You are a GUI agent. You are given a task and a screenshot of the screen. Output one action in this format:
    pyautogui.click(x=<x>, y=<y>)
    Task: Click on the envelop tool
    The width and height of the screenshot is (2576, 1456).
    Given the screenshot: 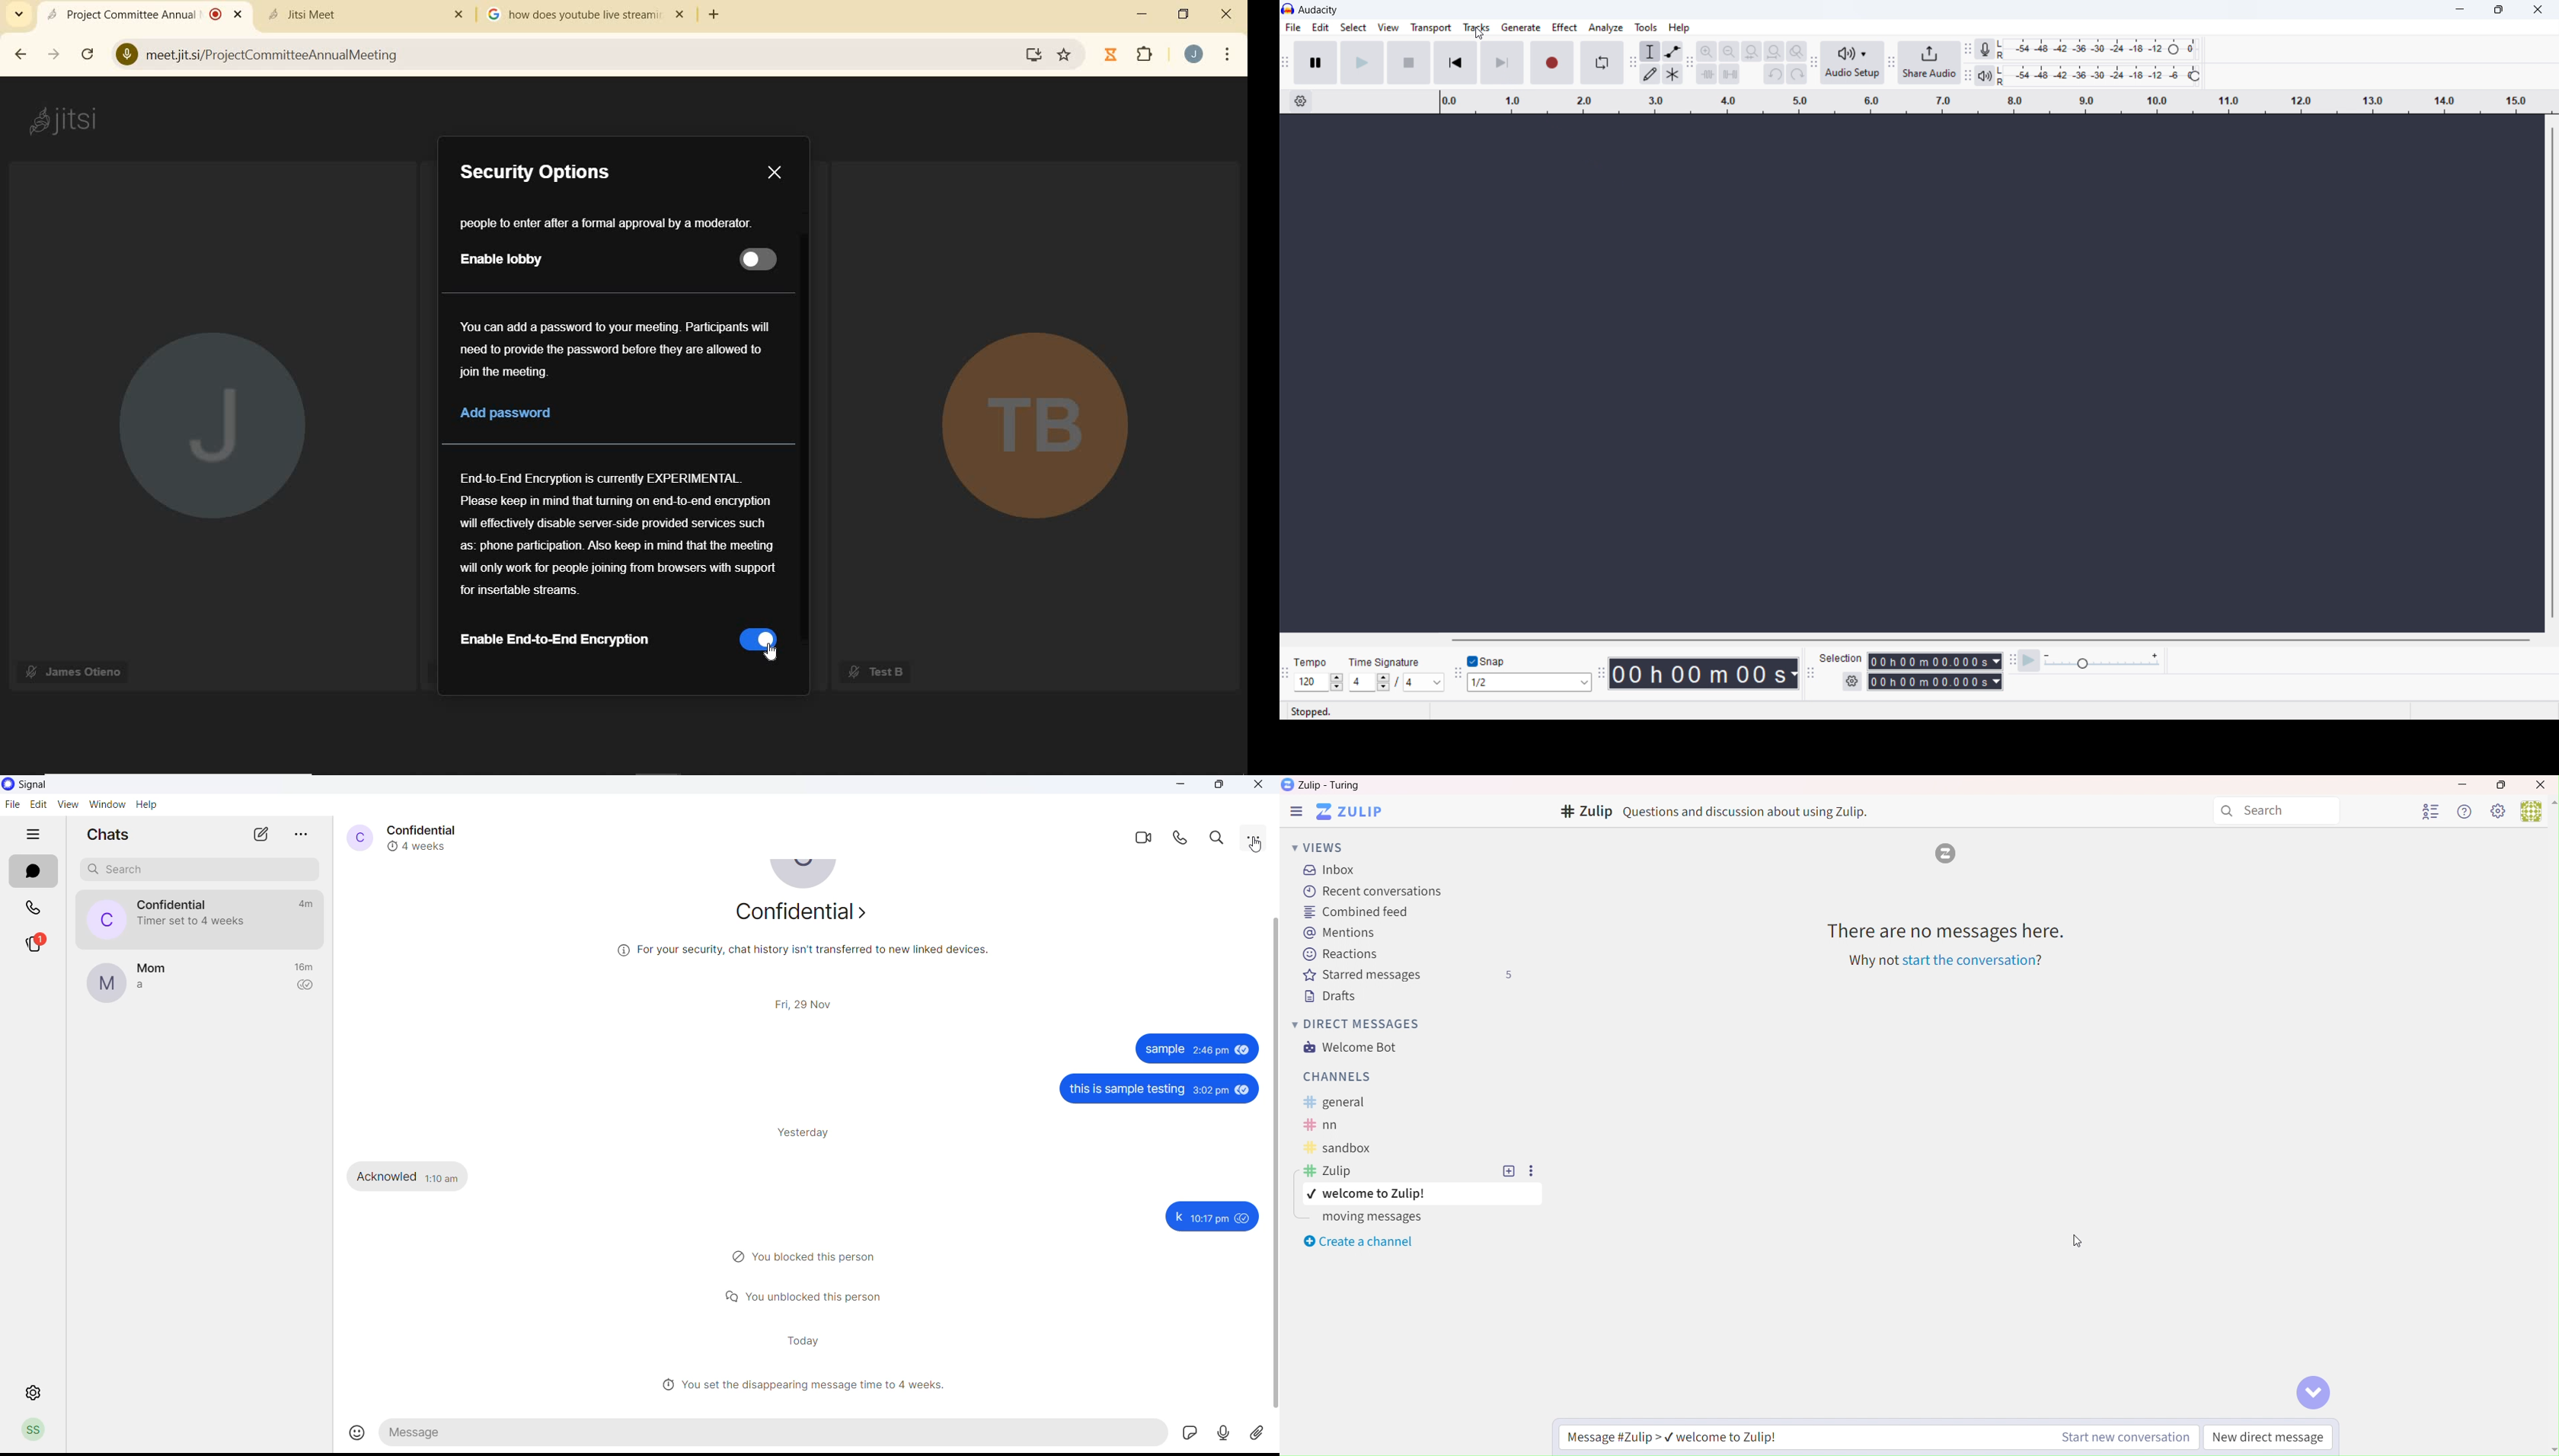 What is the action you would take?
    pyautogui.click(x=1672, y=51)
    